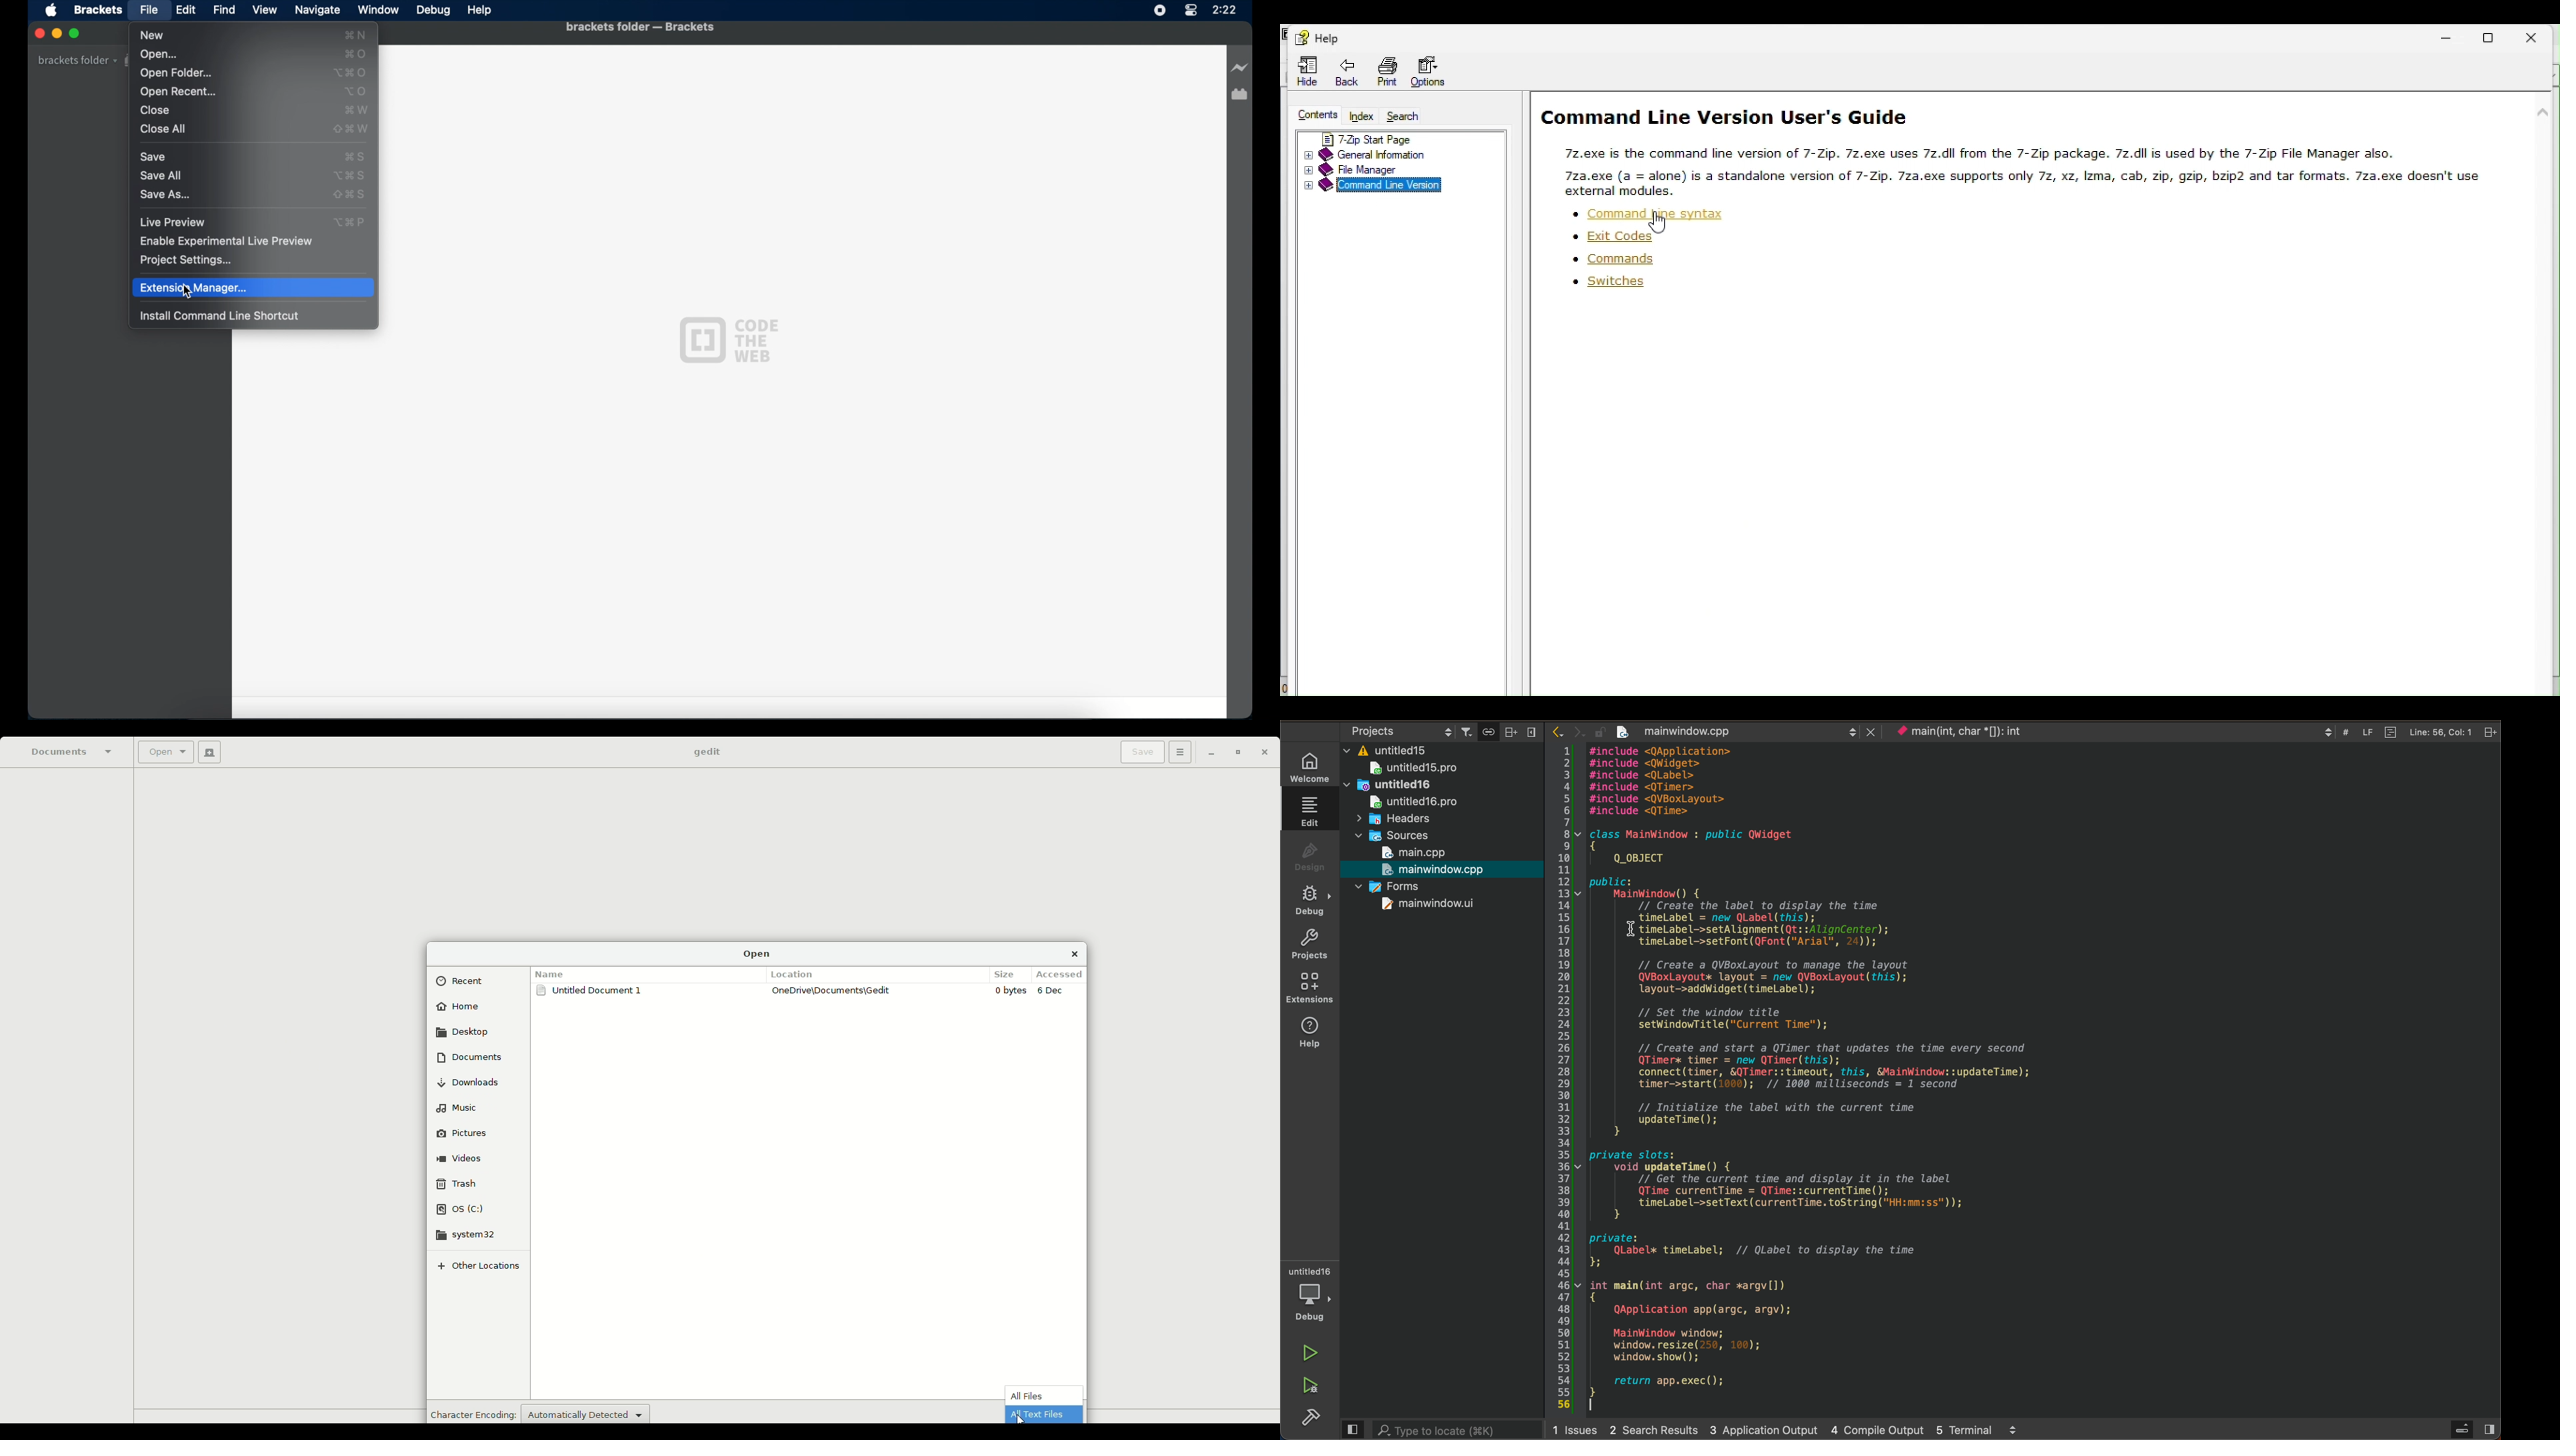 The height and width of the screenshot is (1456, 2576). I want to click on extension manager, so click(1241, 95).